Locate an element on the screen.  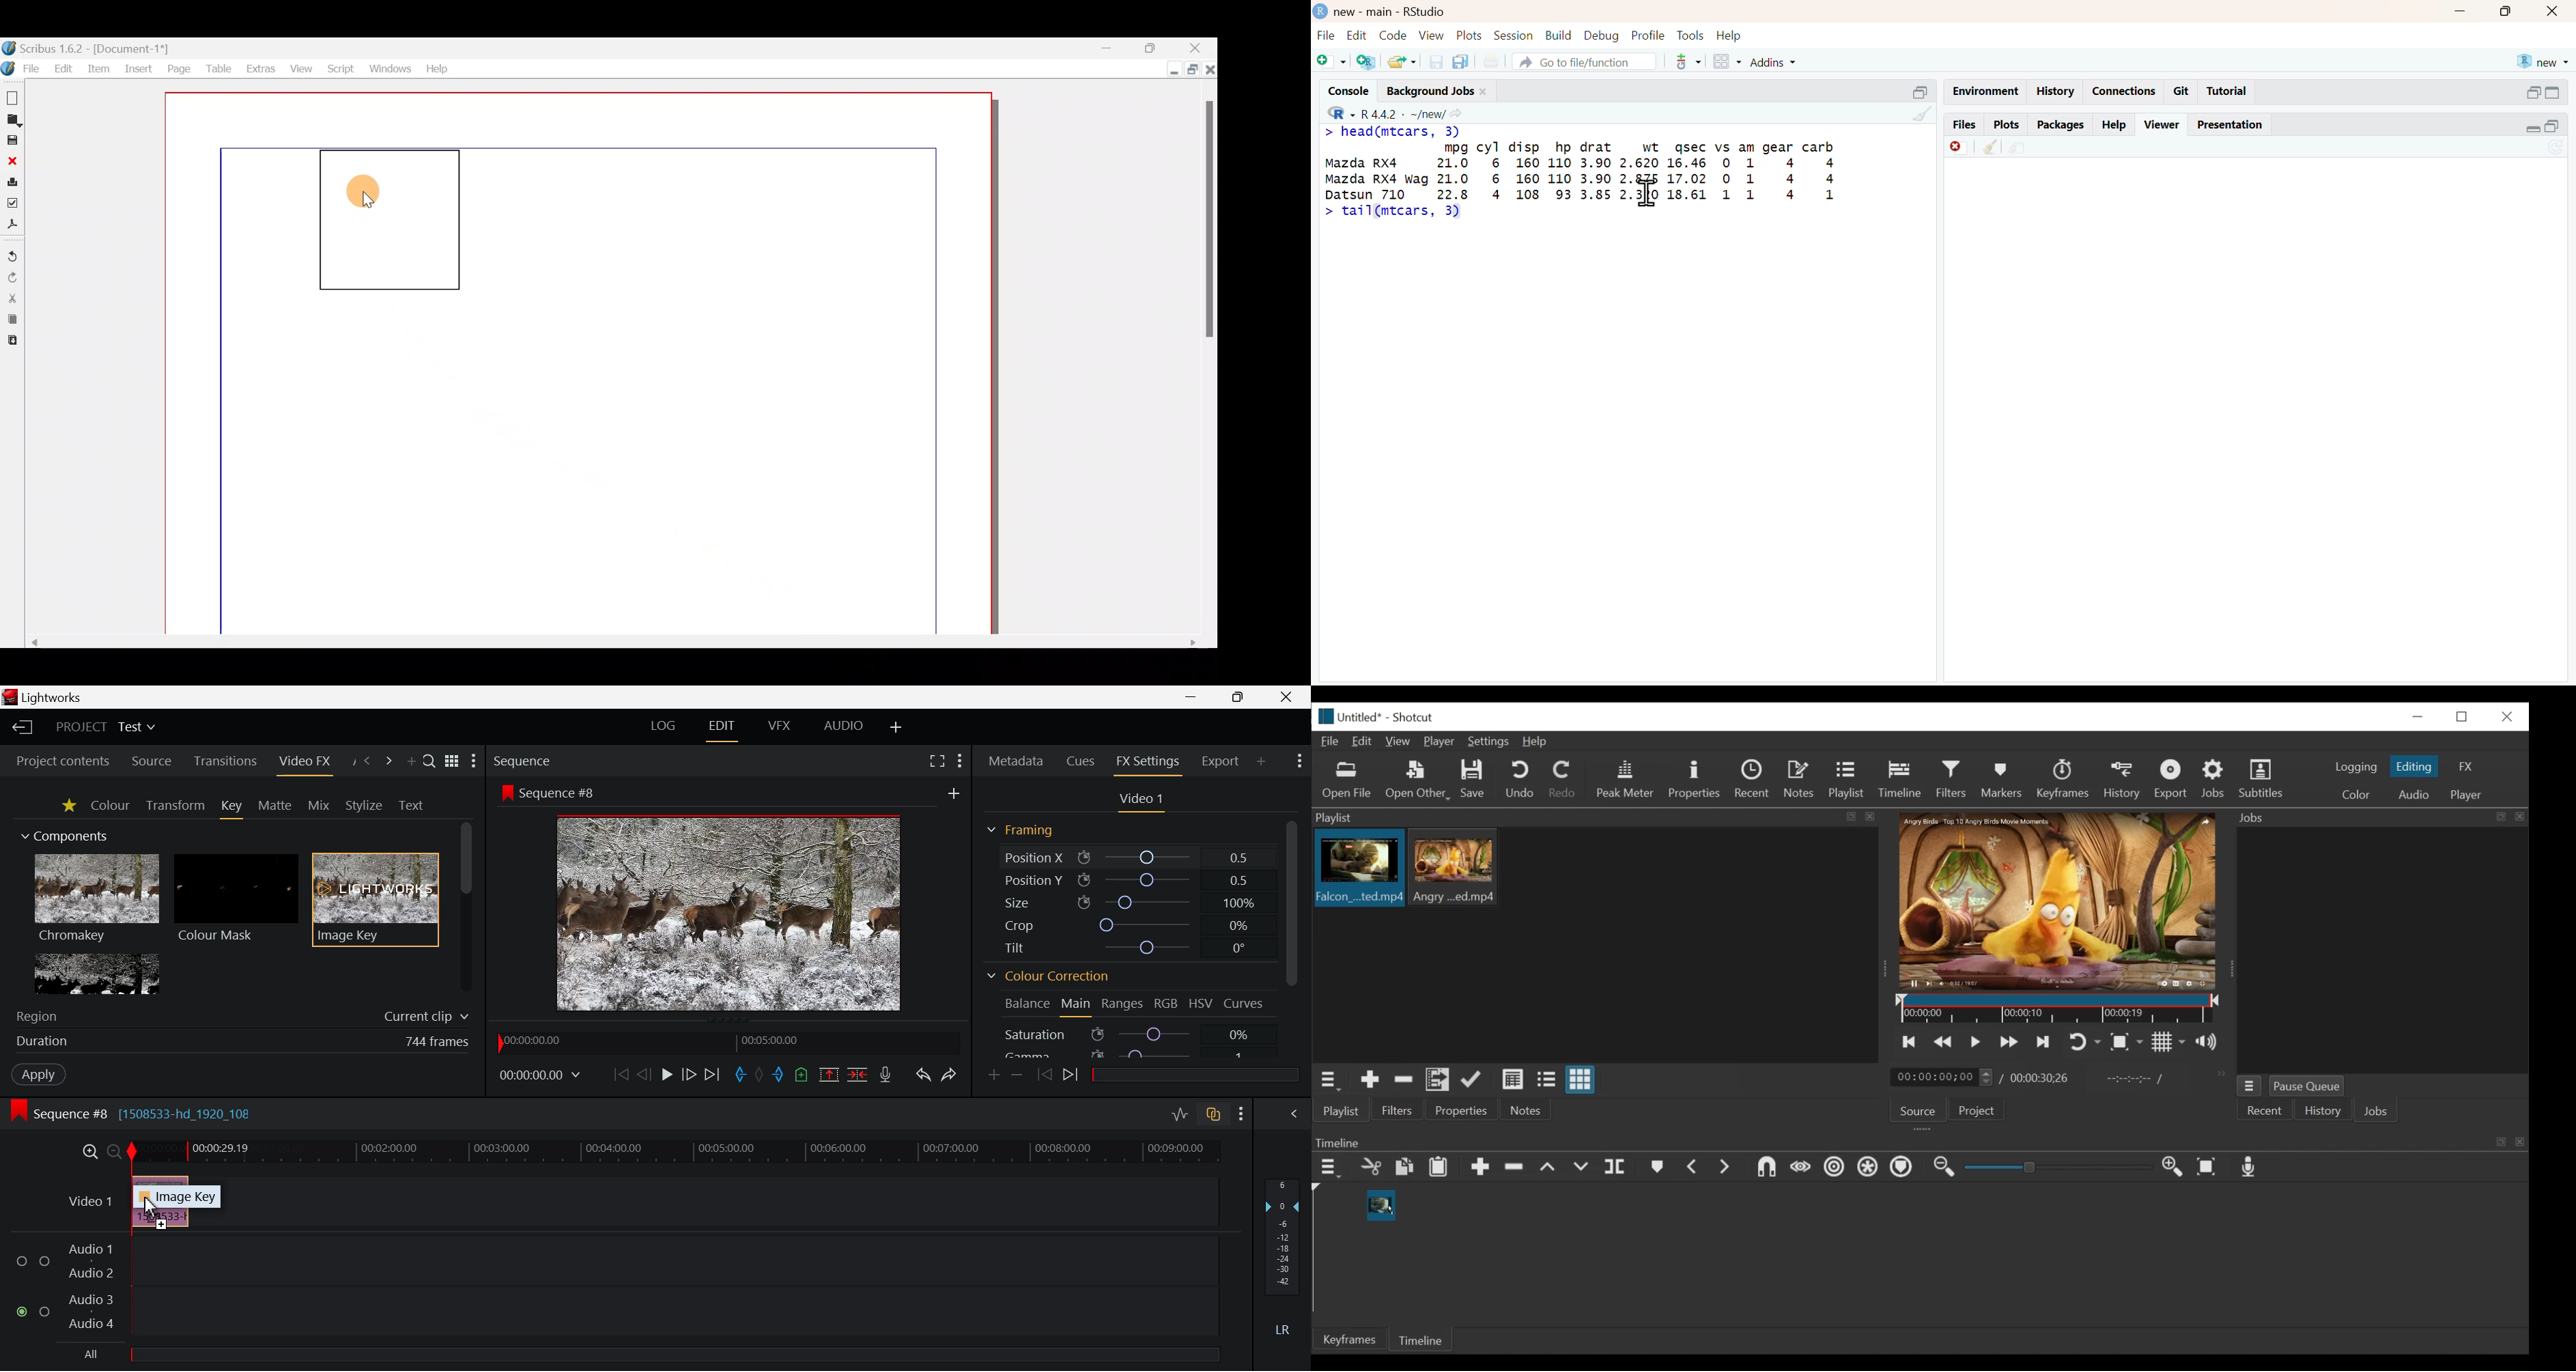
toggle player looping is located at coordinates (2085, 1043).